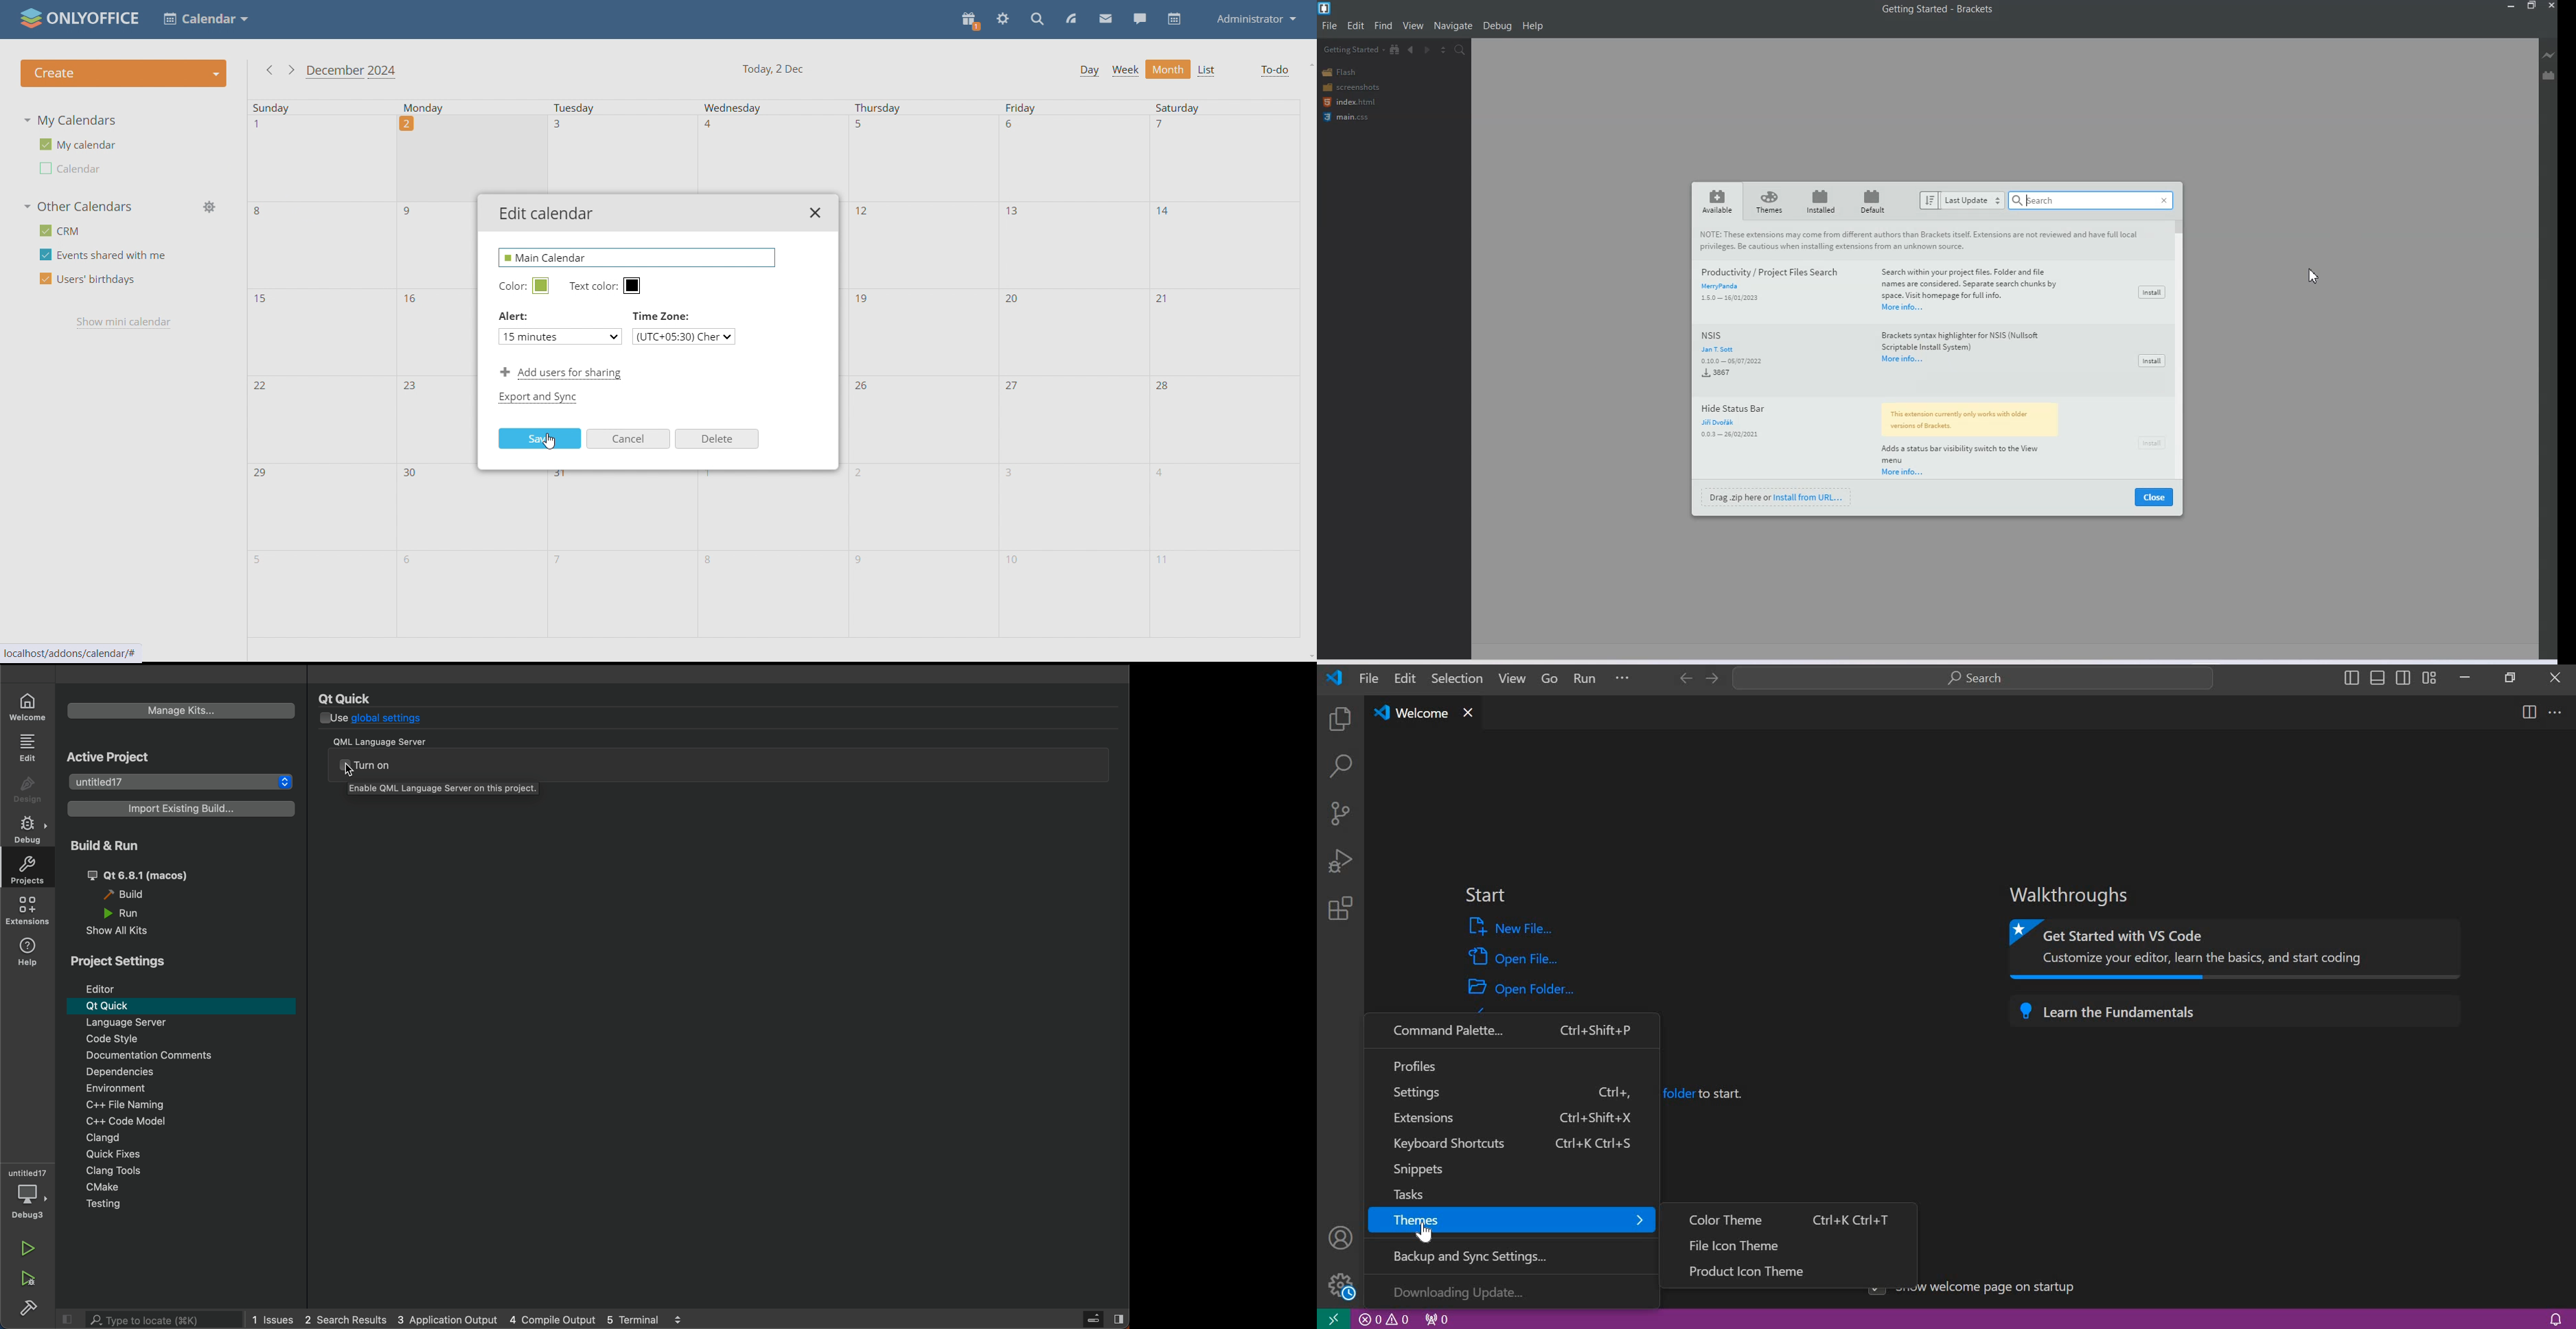 Image resolution: width=2576 pixels, height=1344 pixels. I want to click on hide status bar, so click(1734, 410).